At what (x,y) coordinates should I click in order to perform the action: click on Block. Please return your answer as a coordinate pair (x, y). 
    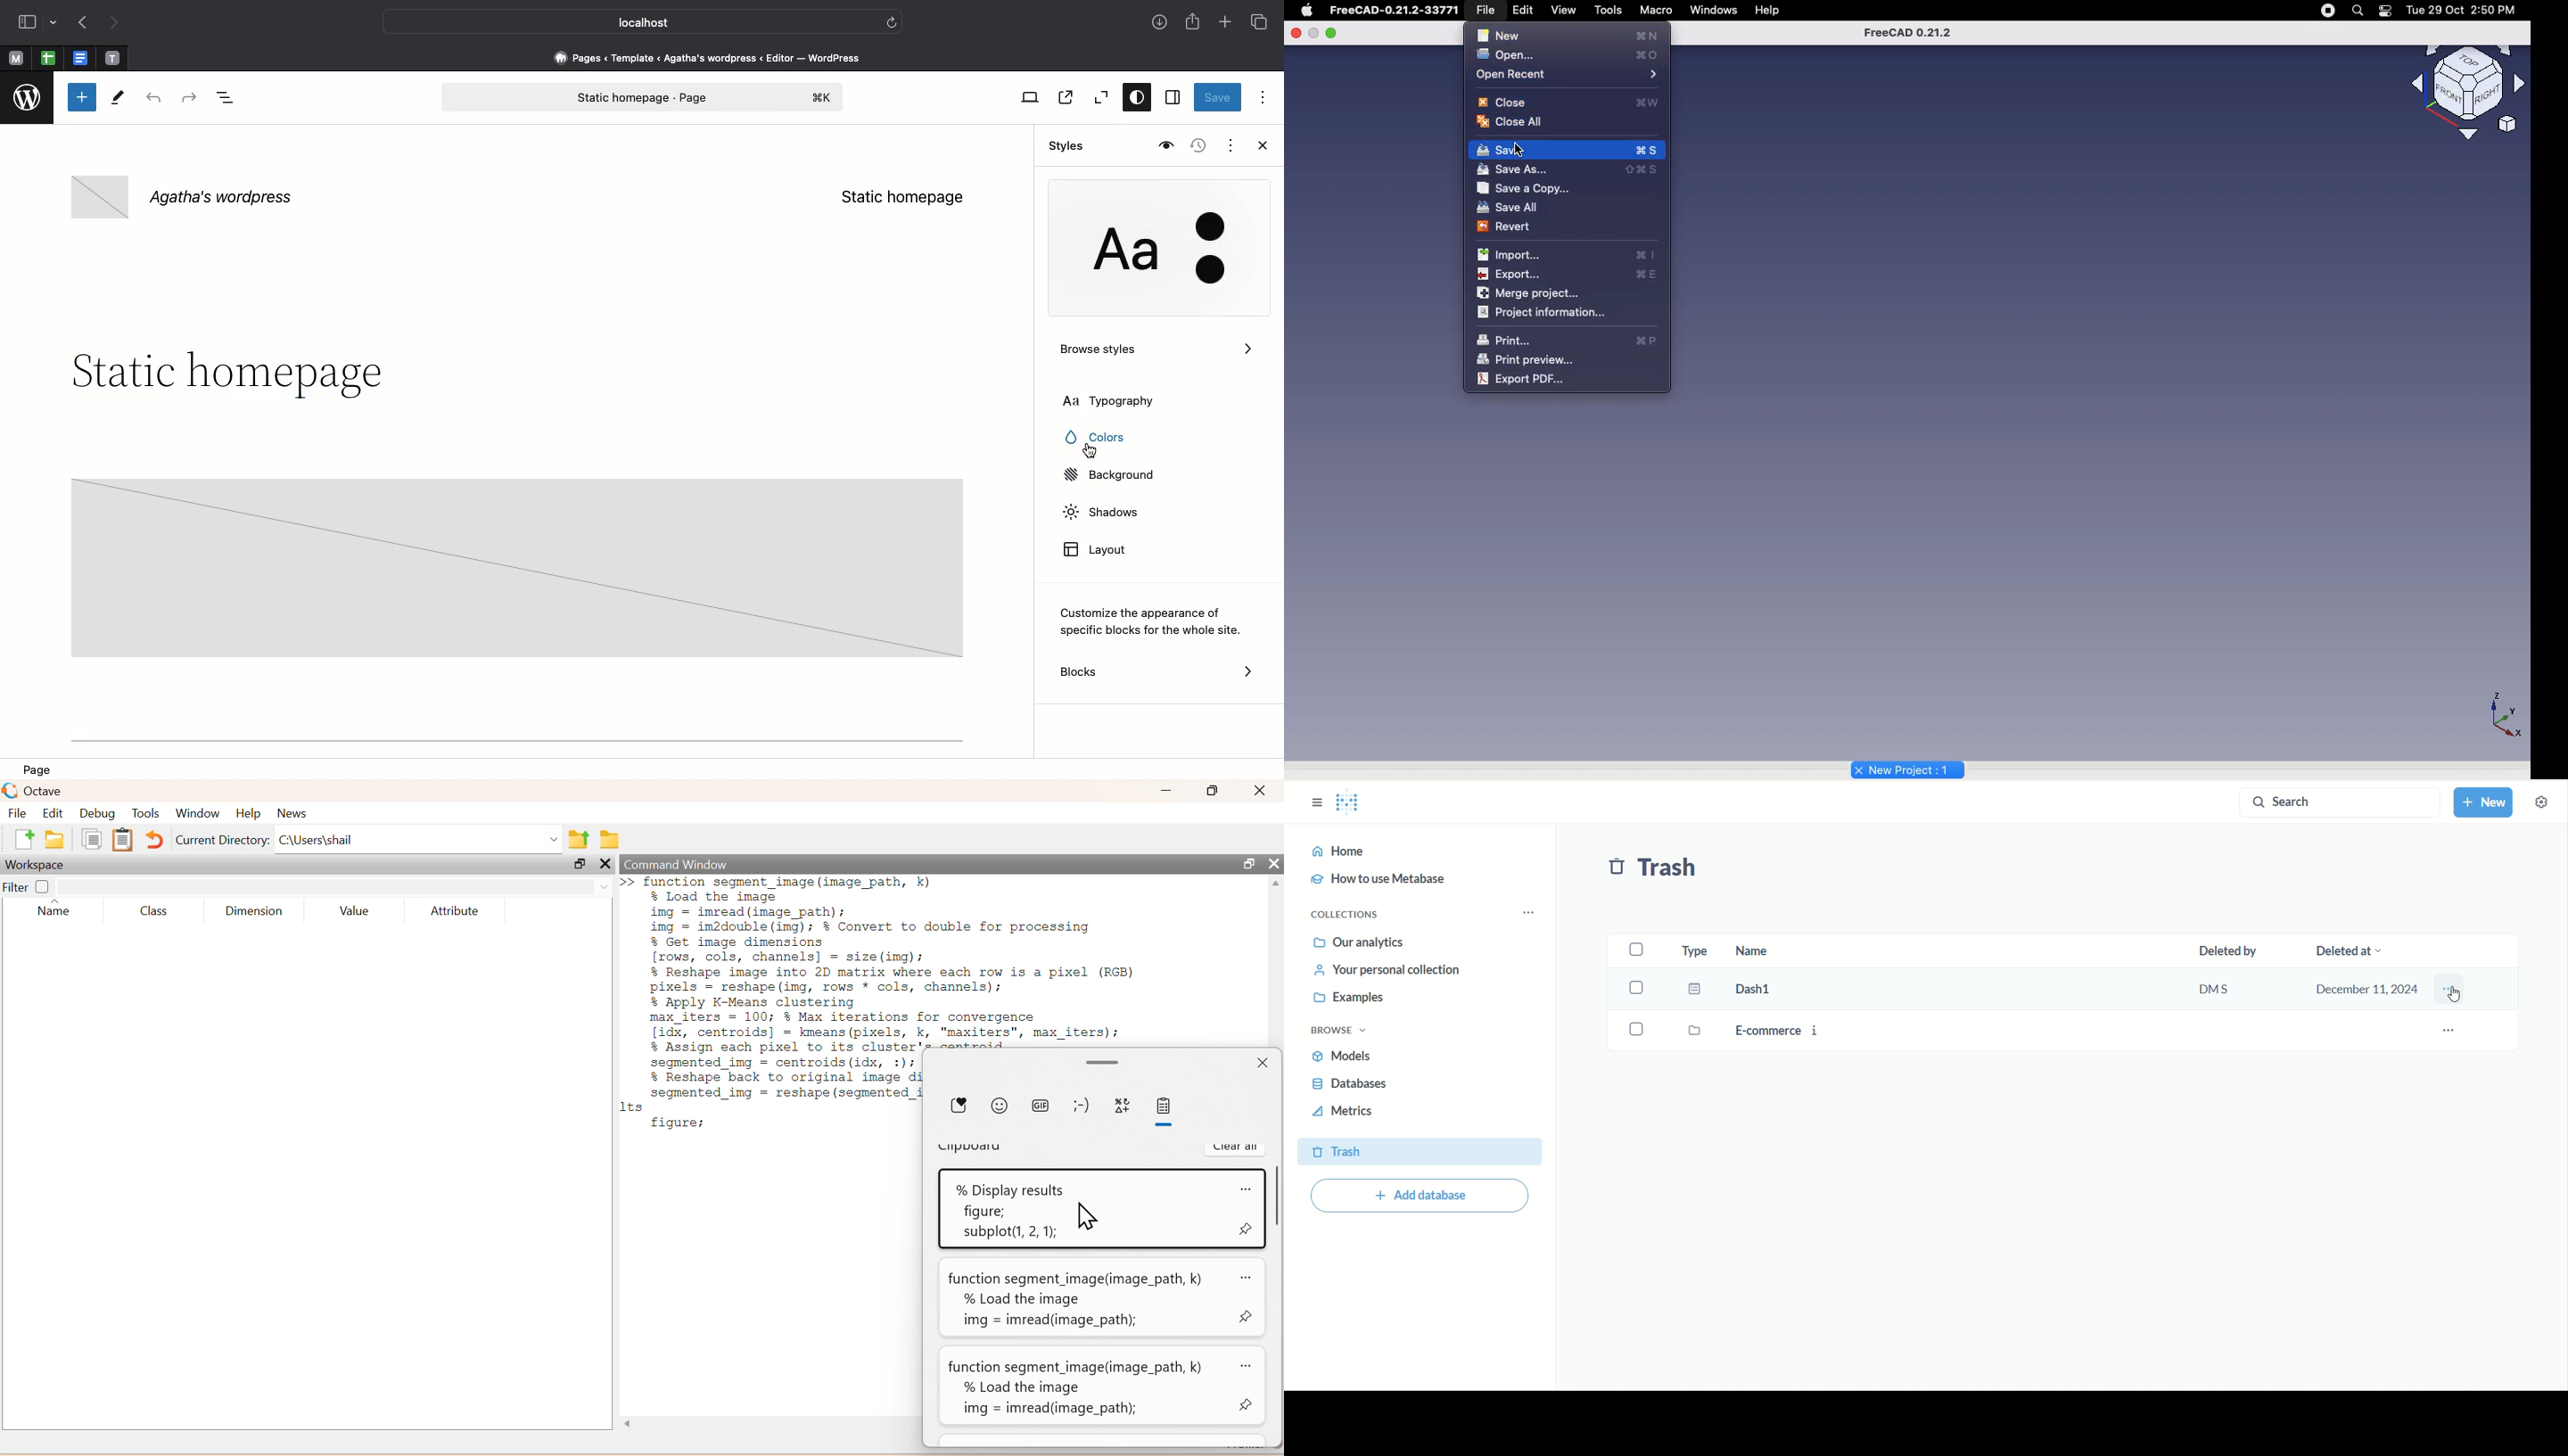
    Looking at the image, I should click on (515, 566).